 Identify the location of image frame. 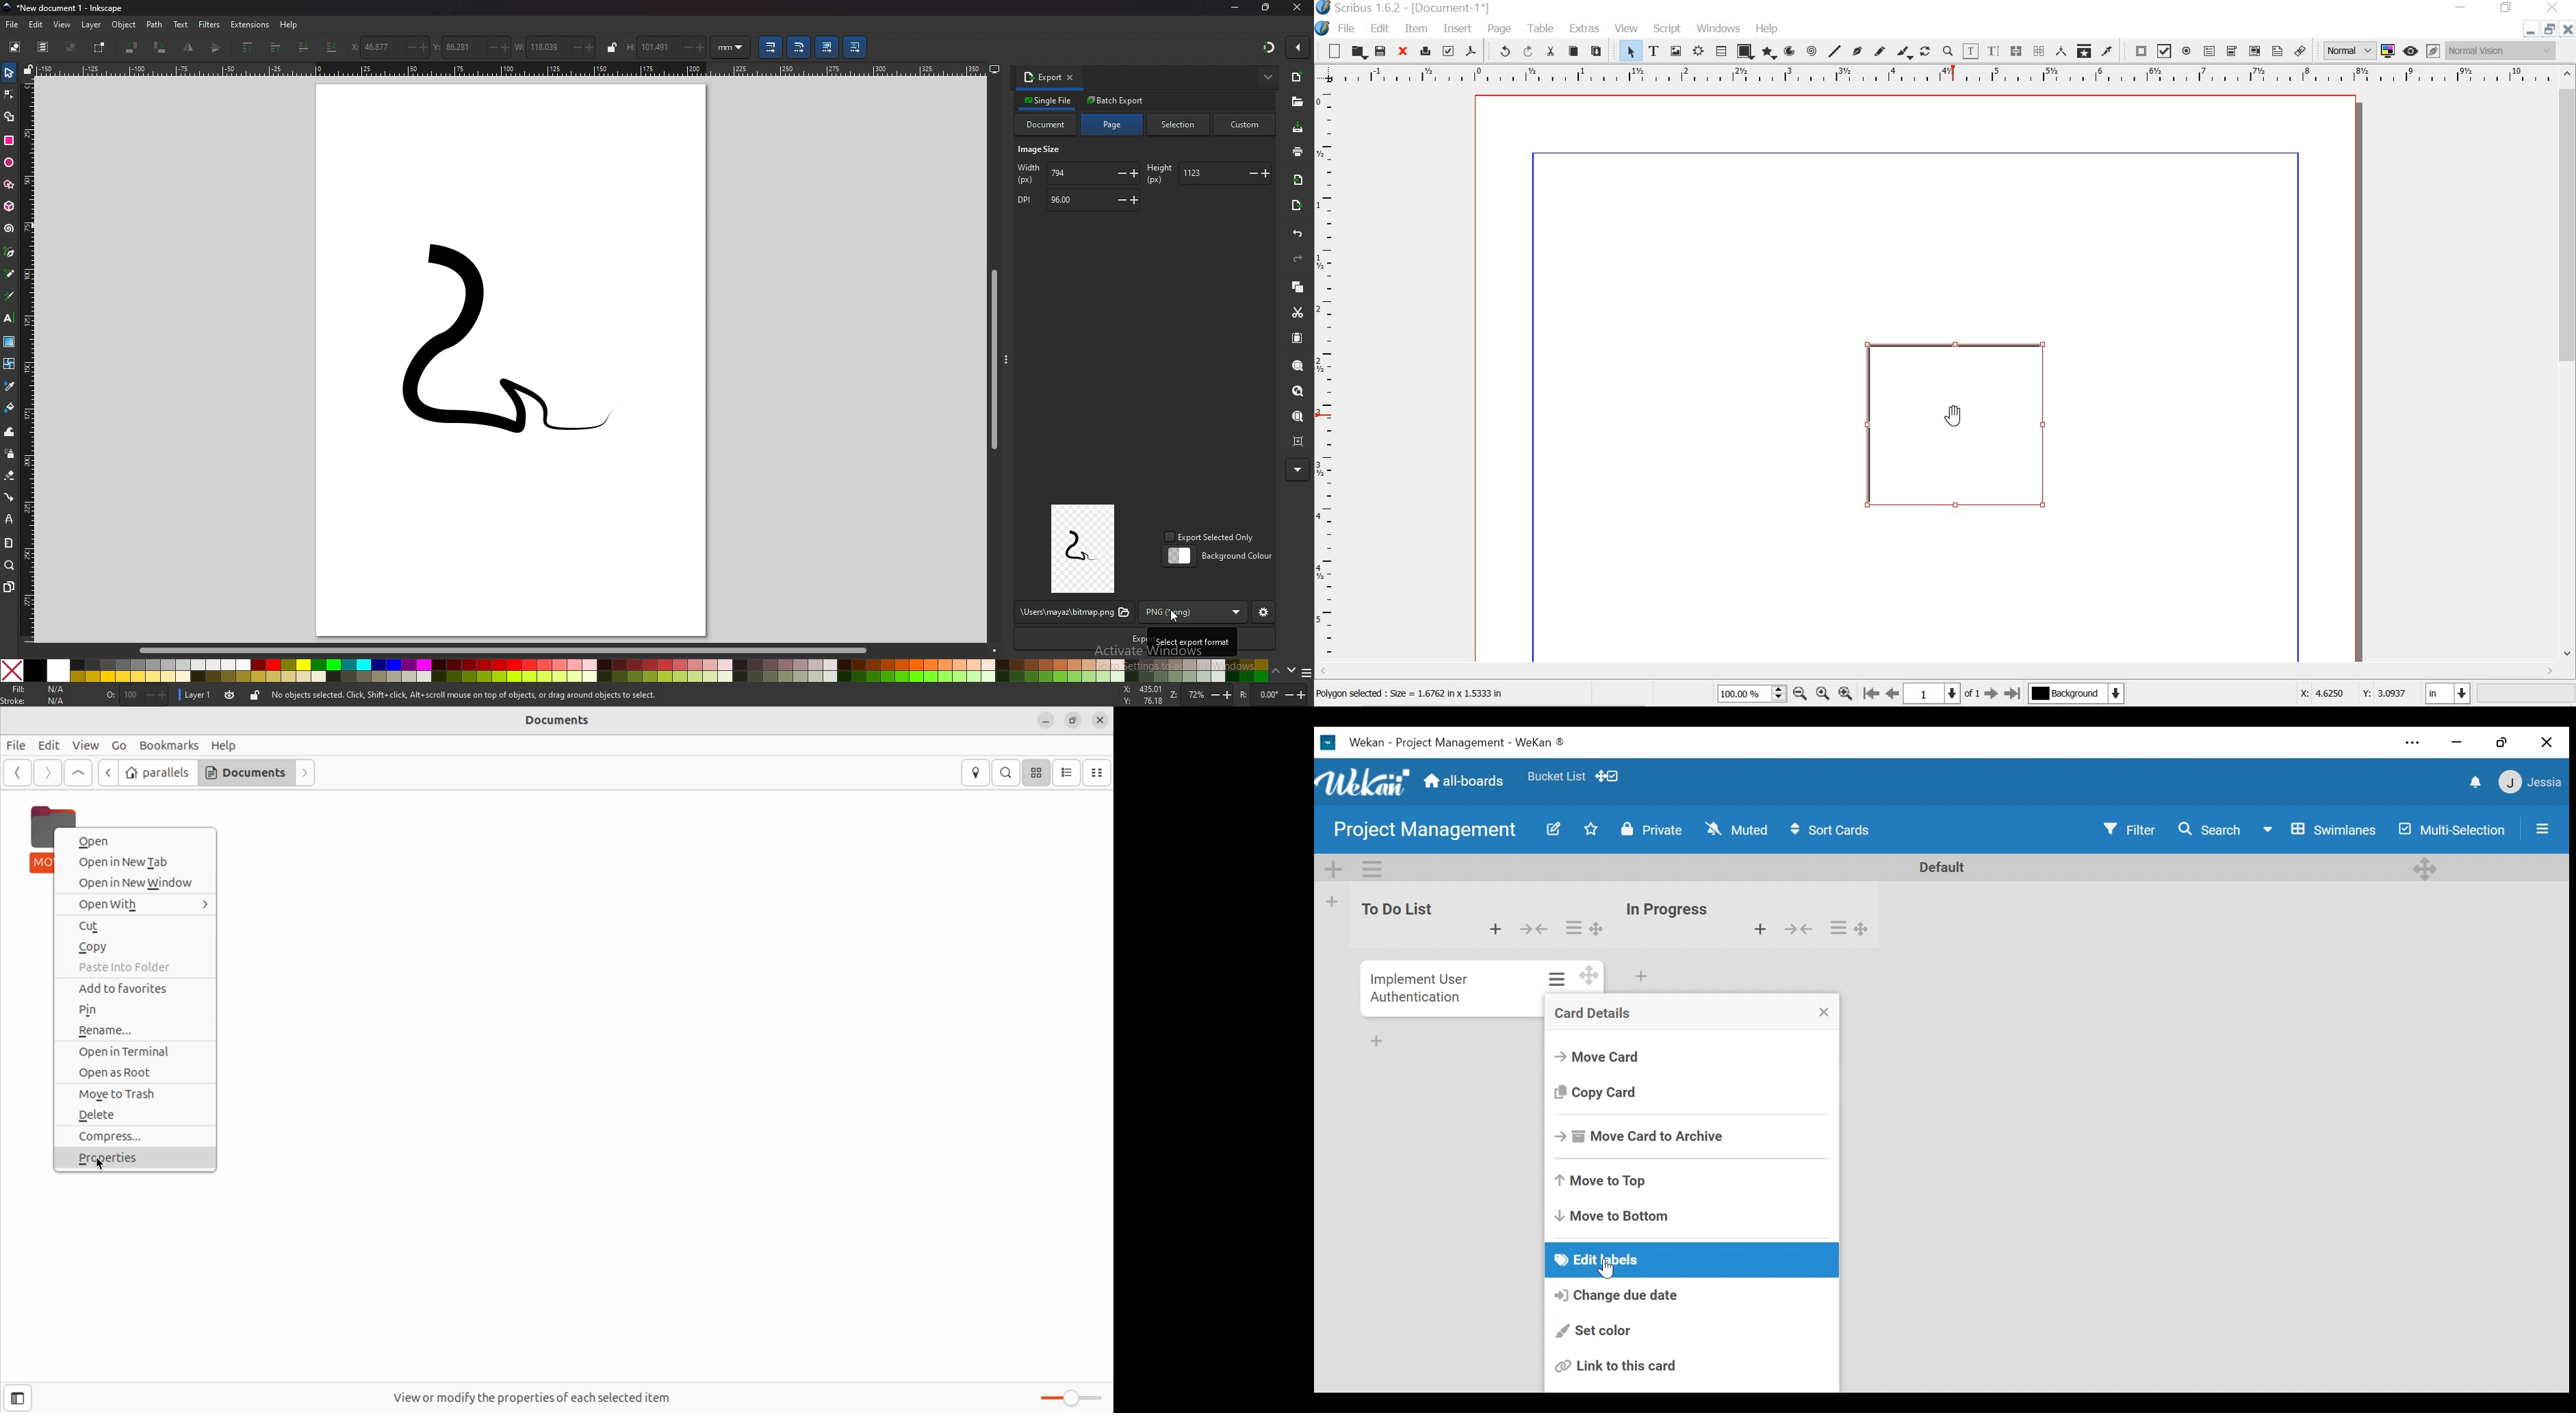
(1676, 51).